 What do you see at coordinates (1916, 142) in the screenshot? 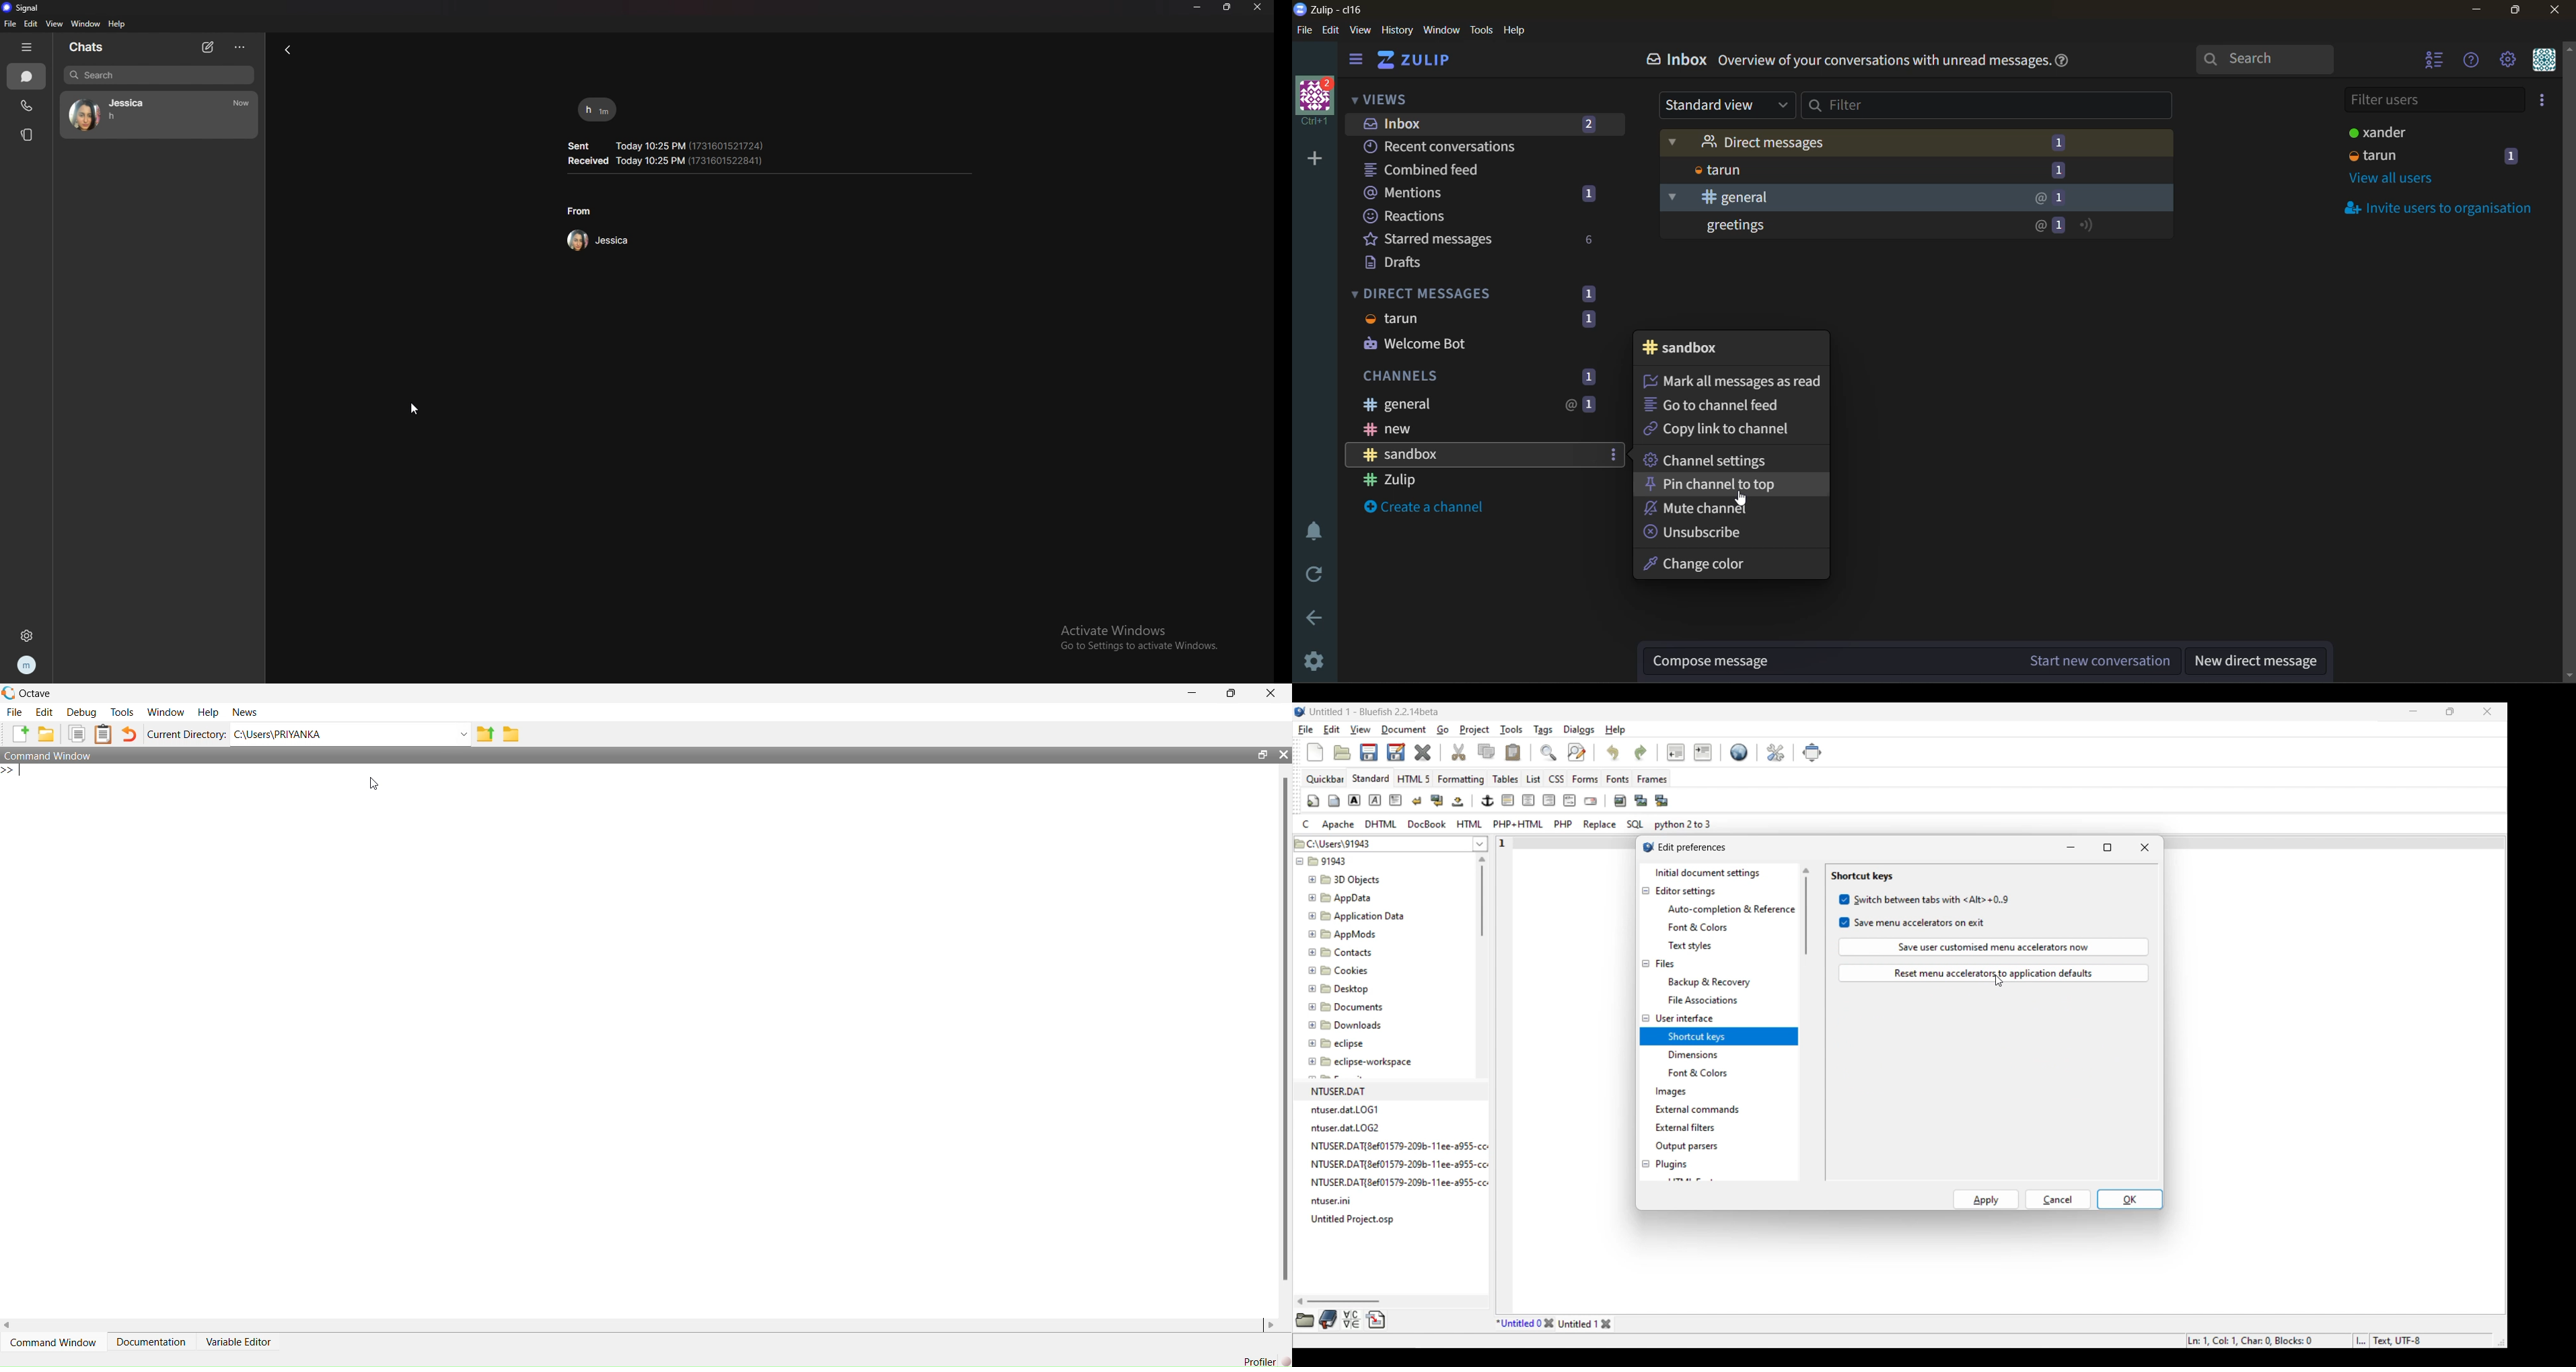
I see `Direct Message` at bounding box center [1916, 142].